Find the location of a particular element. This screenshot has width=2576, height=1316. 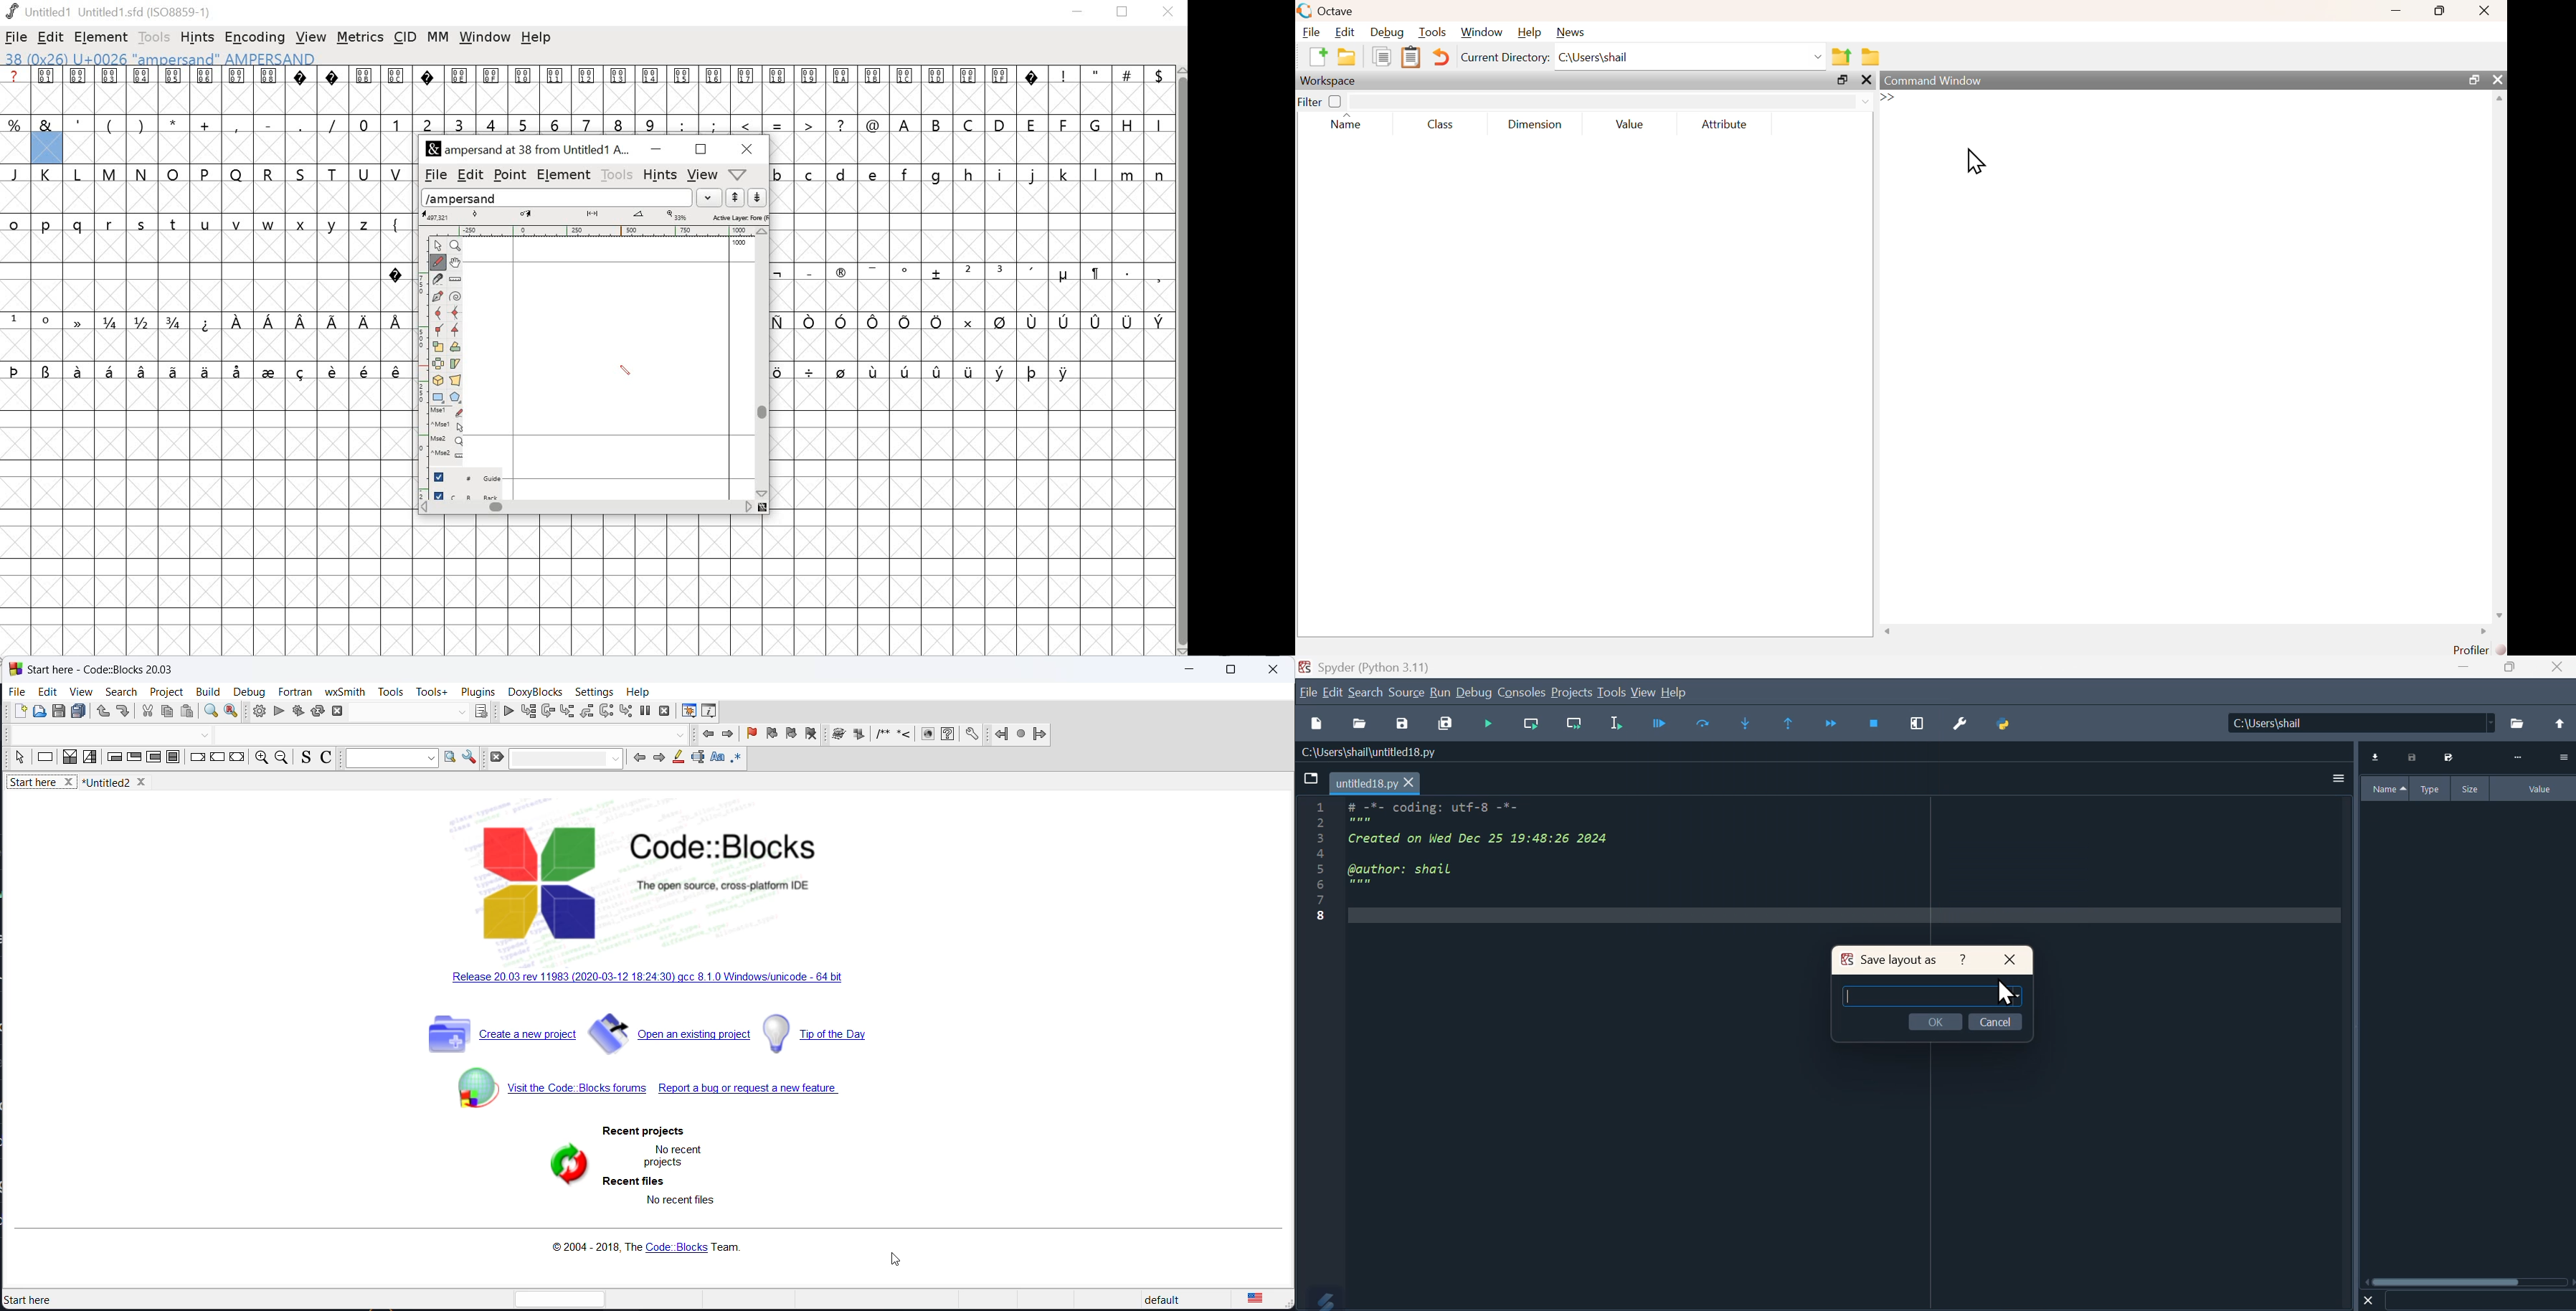

/ampersand is located at coordinates (557, 196).